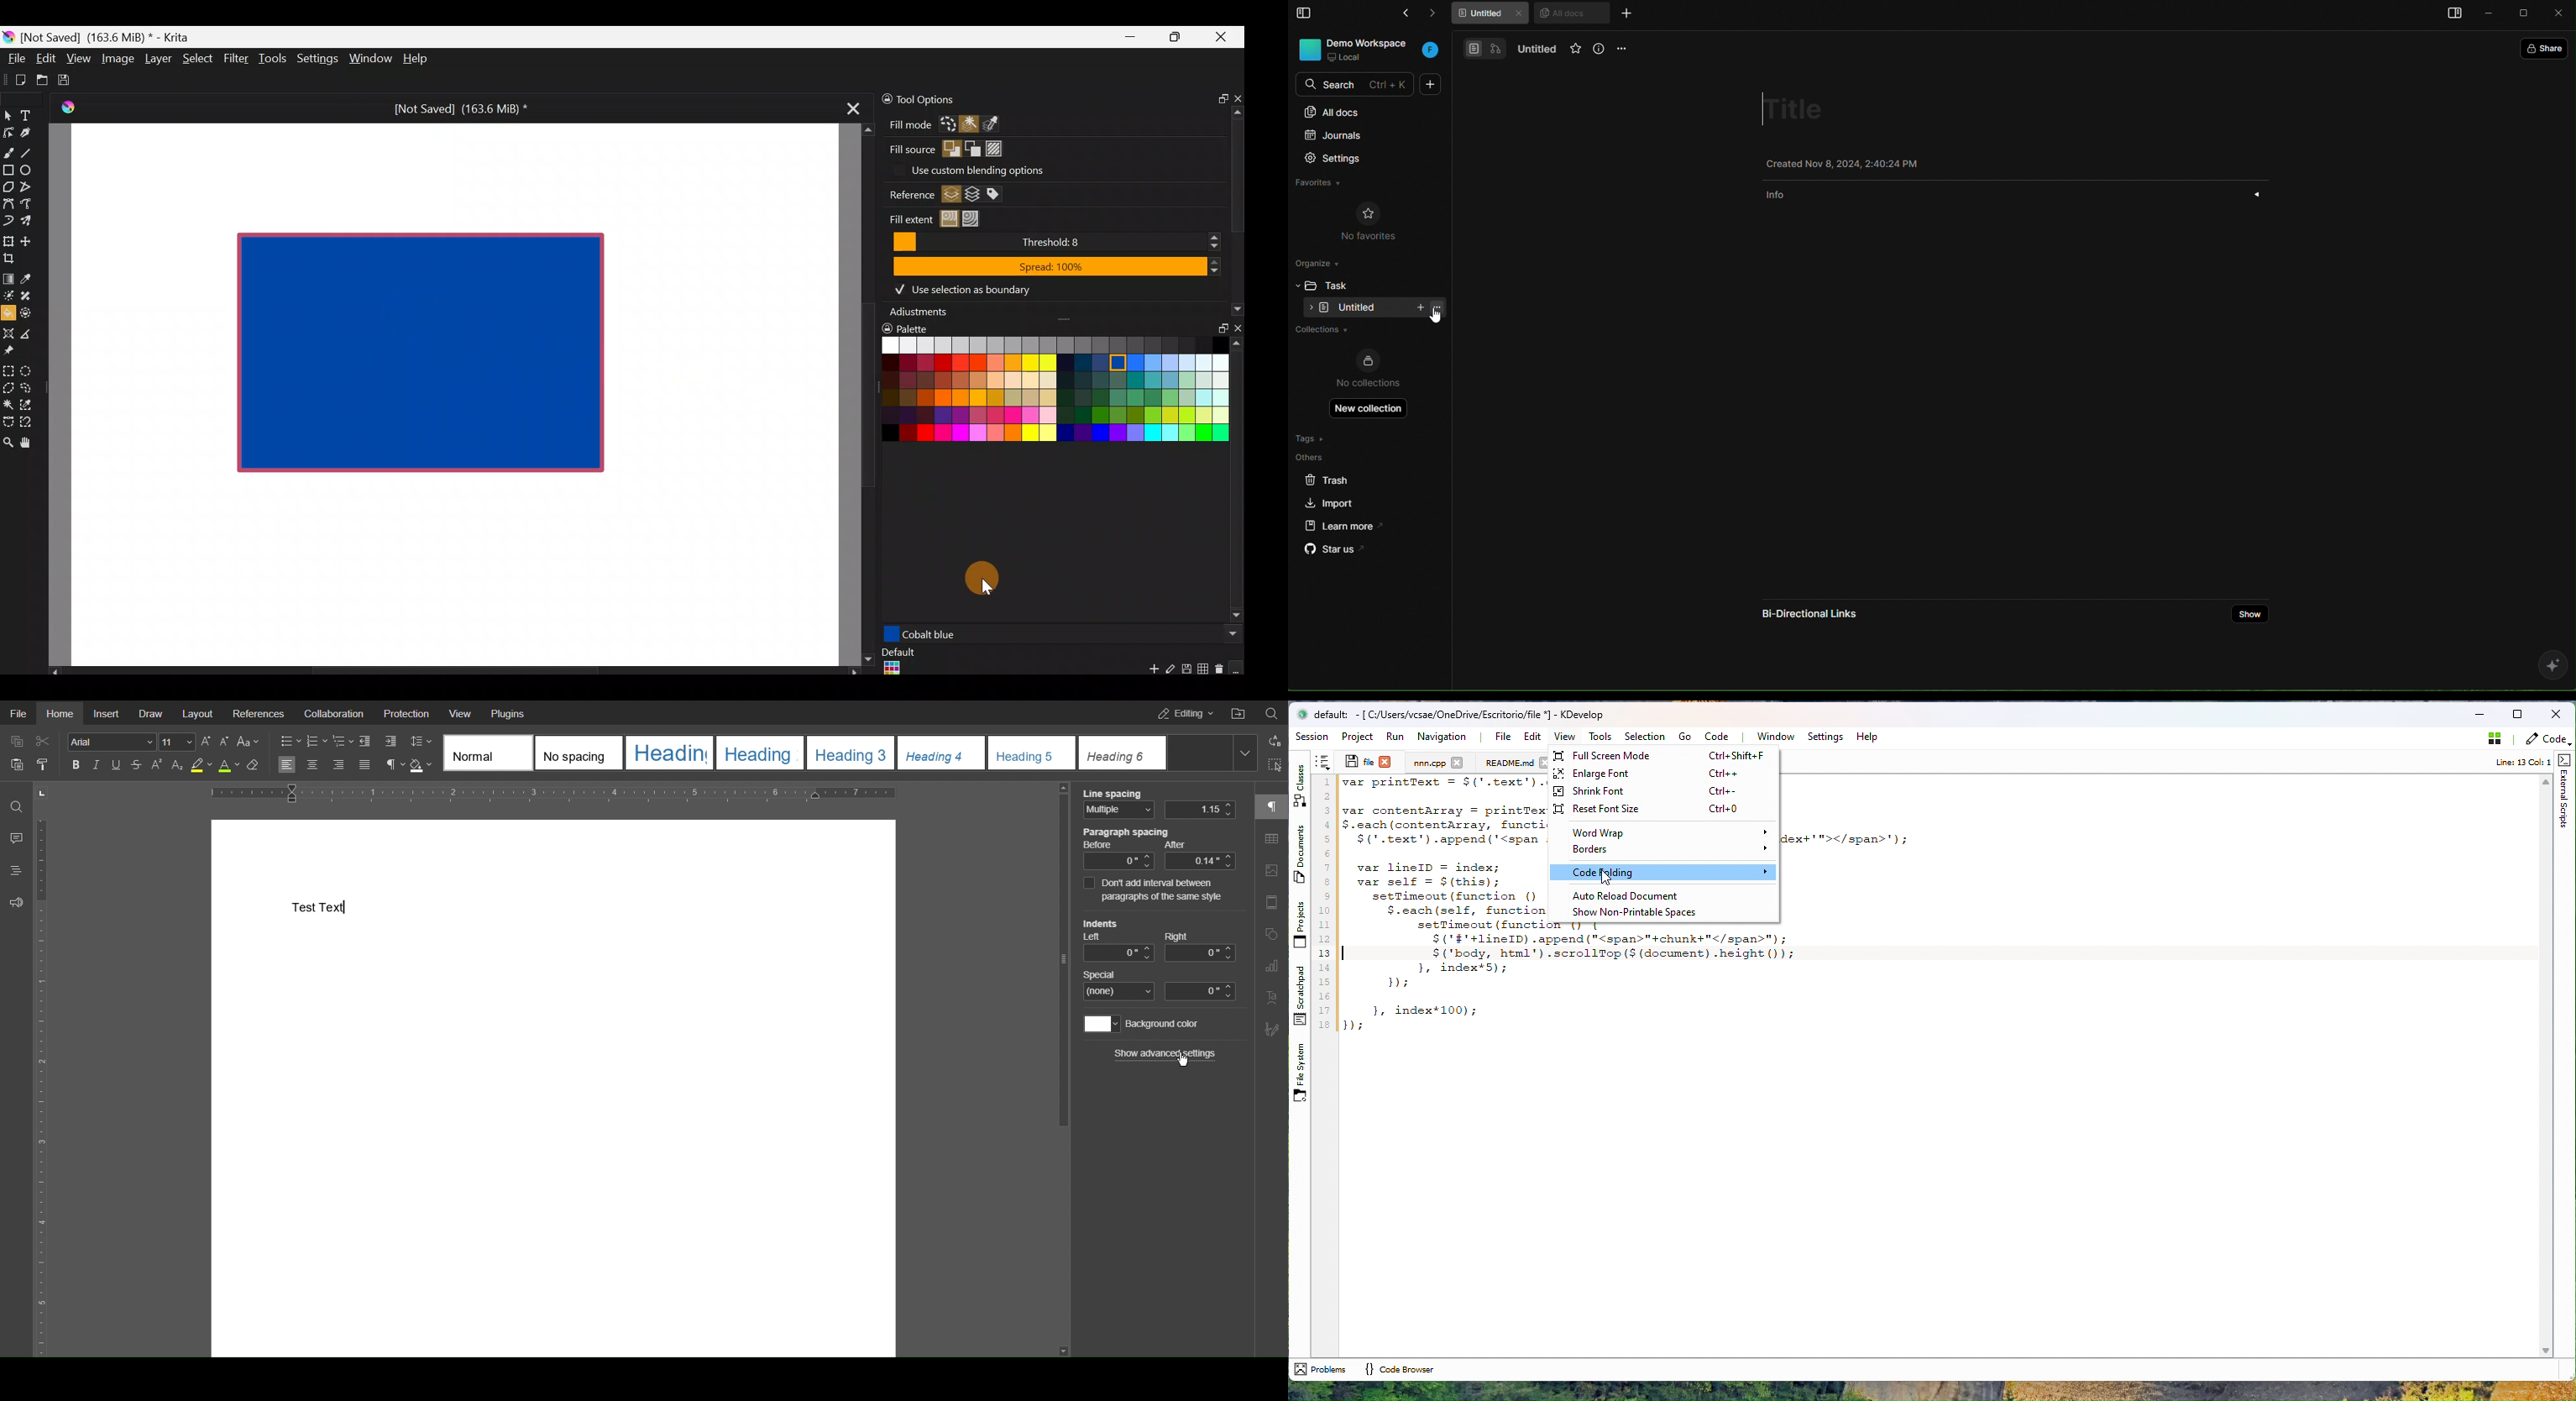 This screenshot has height=1428, width=2576. Describe the element at coordinates (11, 371) in the screenshot. I see `Rectangular selection tool` at that location.